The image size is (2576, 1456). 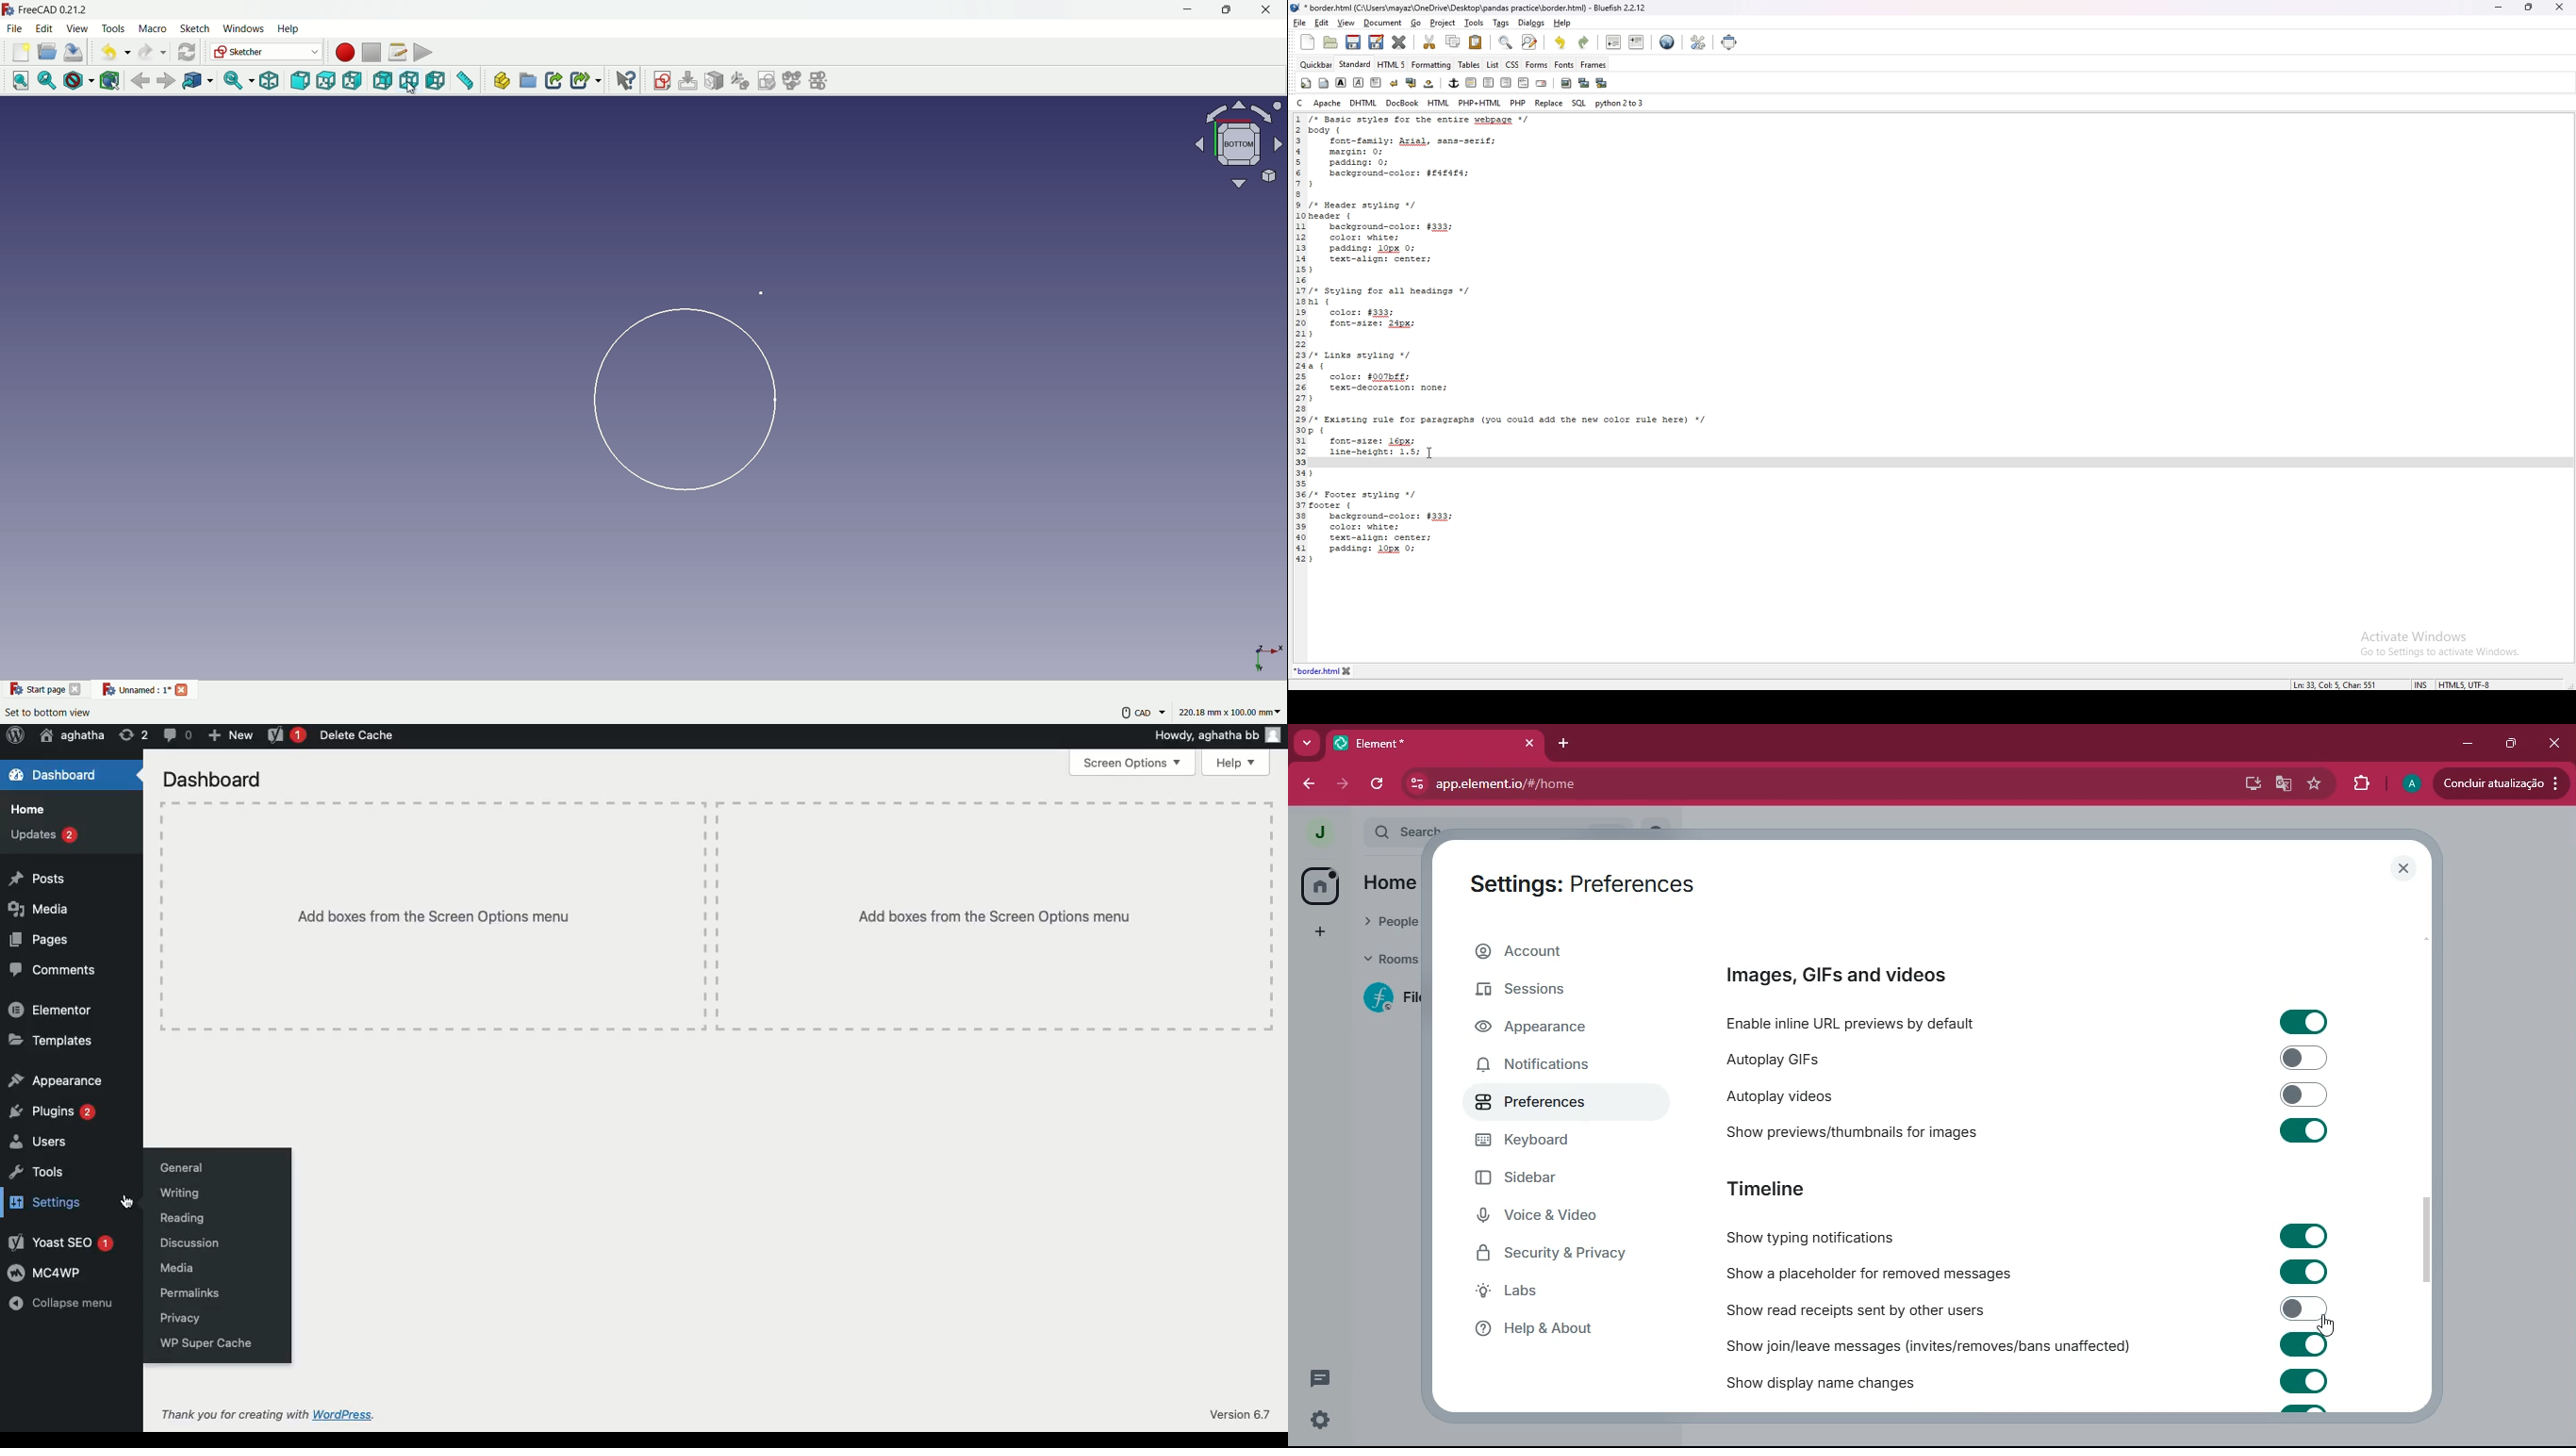 What do you see at coordinates (1481, 7) in the screenshot?
I see `*border.html (C:\Users\mayaz\OneDrive\Desktop\pandas practice\border.html) - Bluefish 2.2.12` at bounding box center [1481, 7].